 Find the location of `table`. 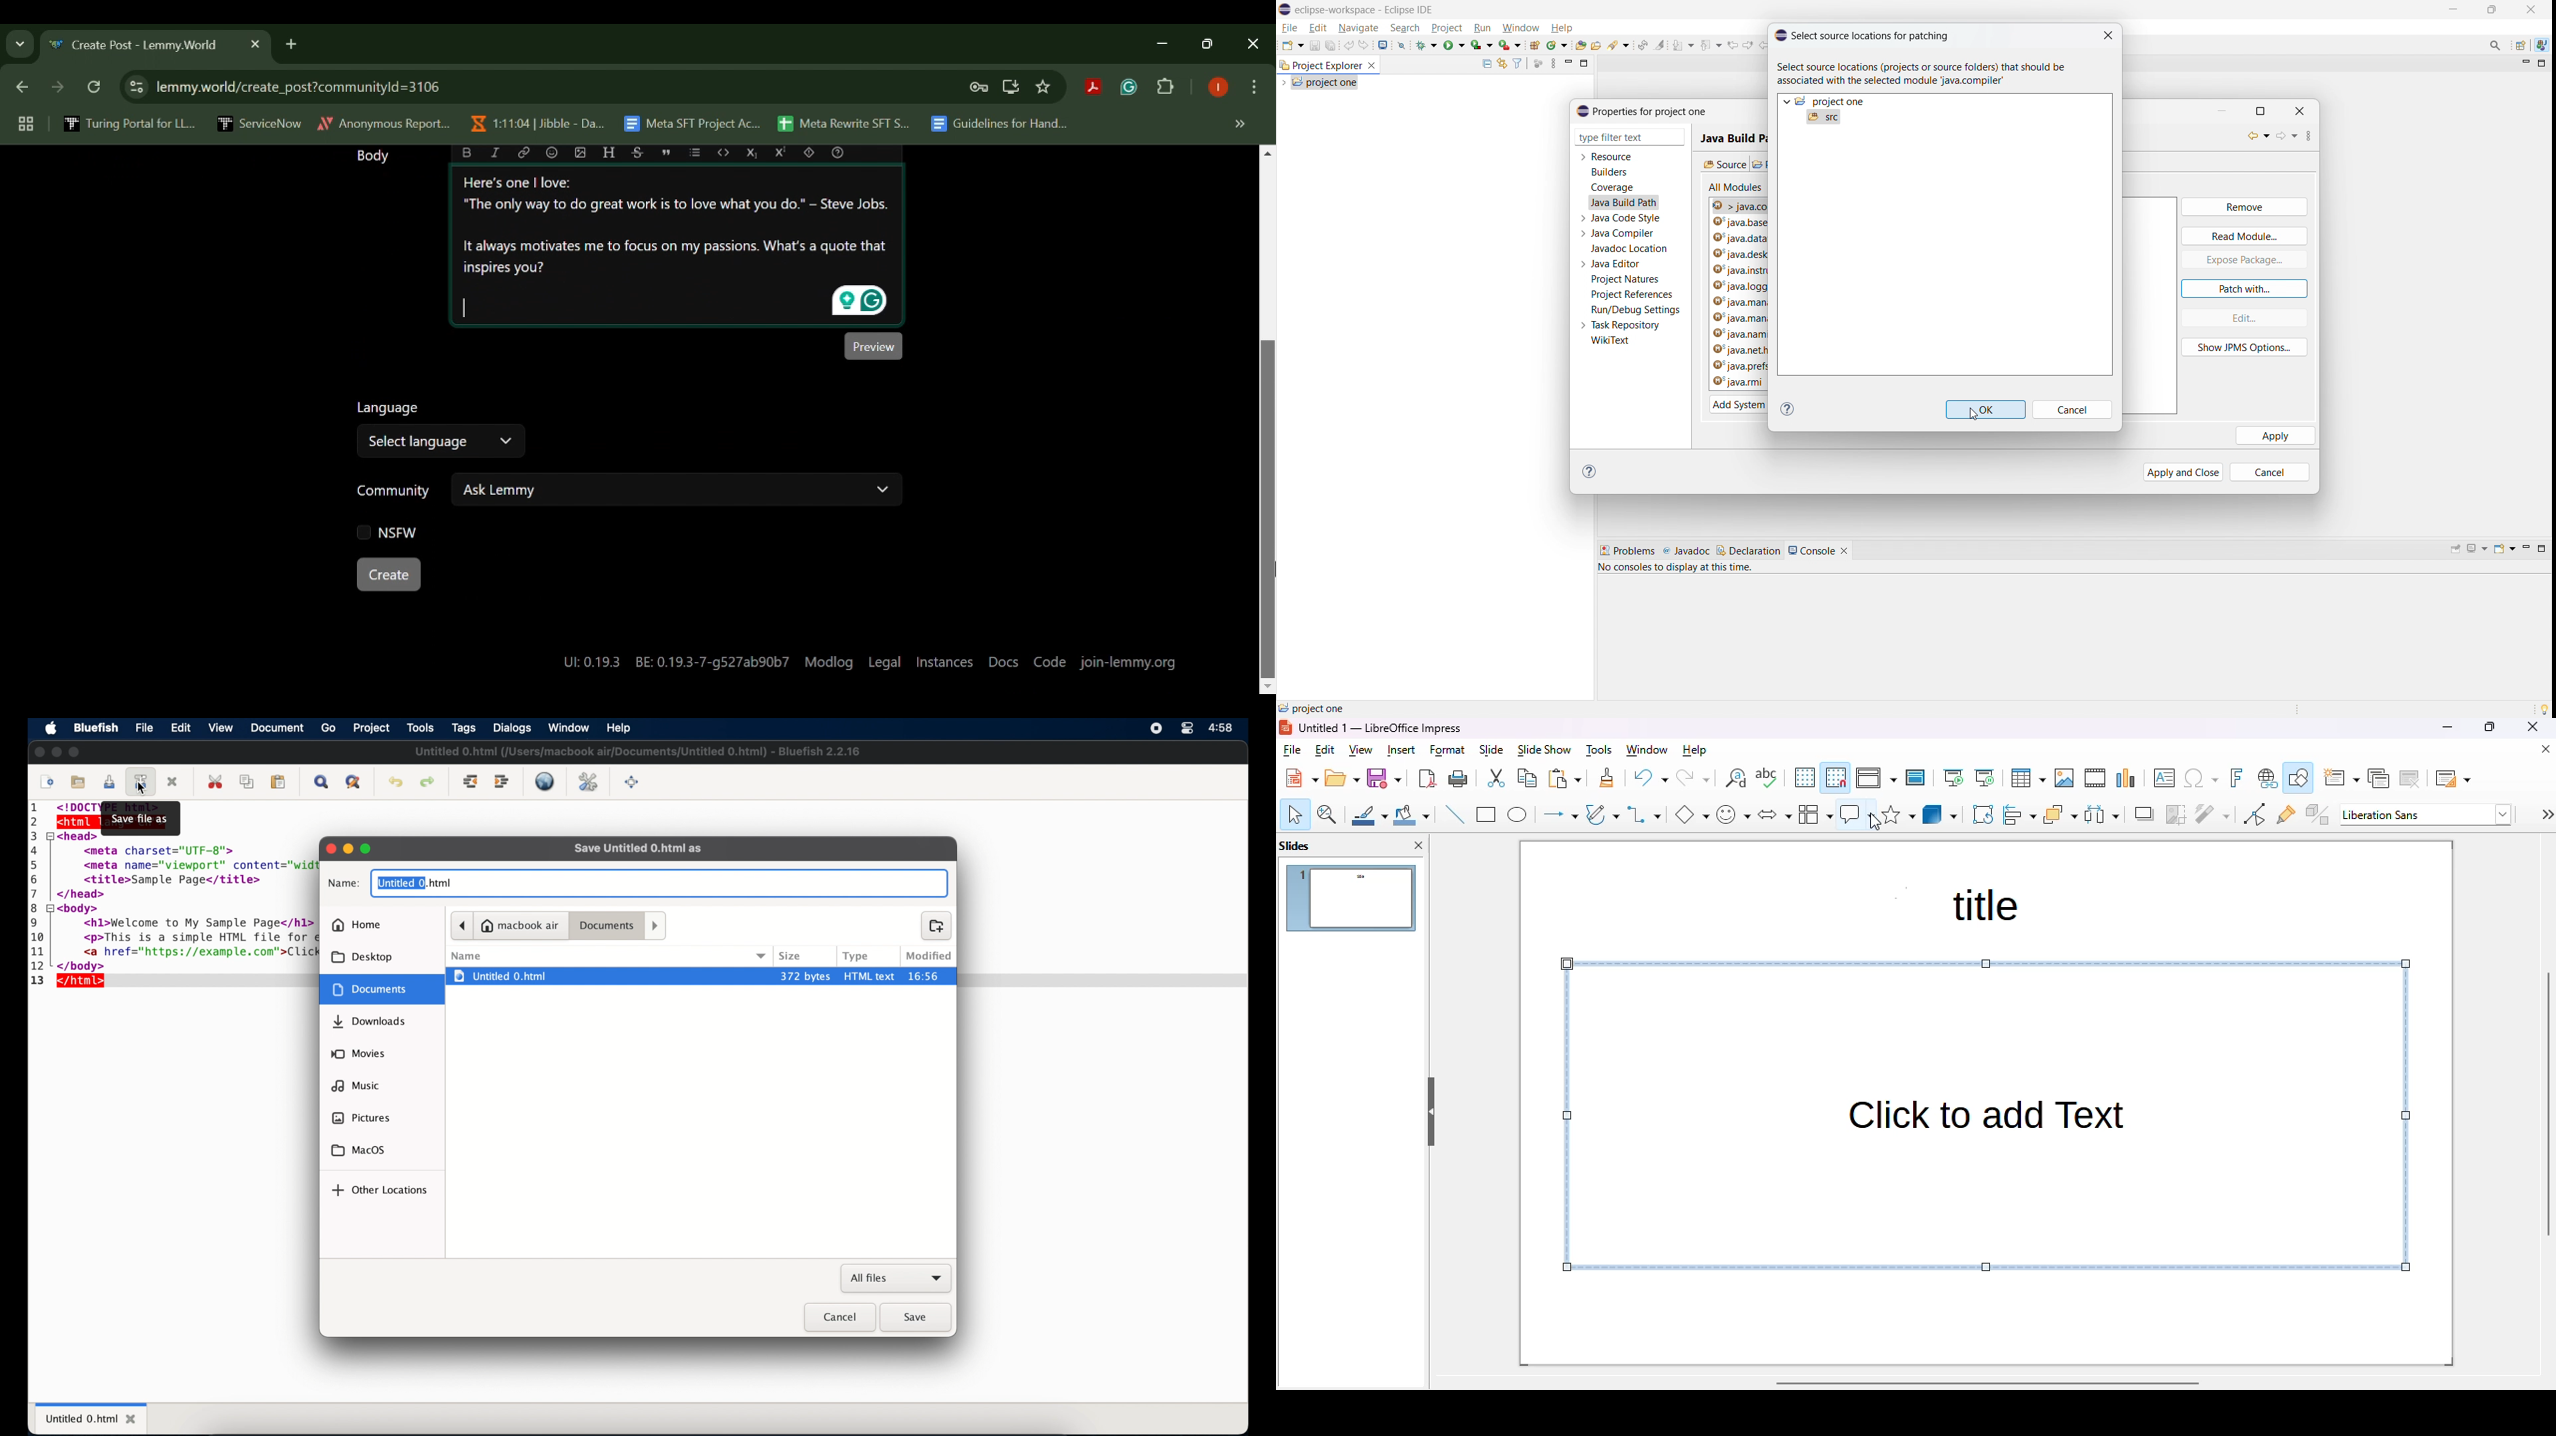

table is located at coordinates (2028, 778).